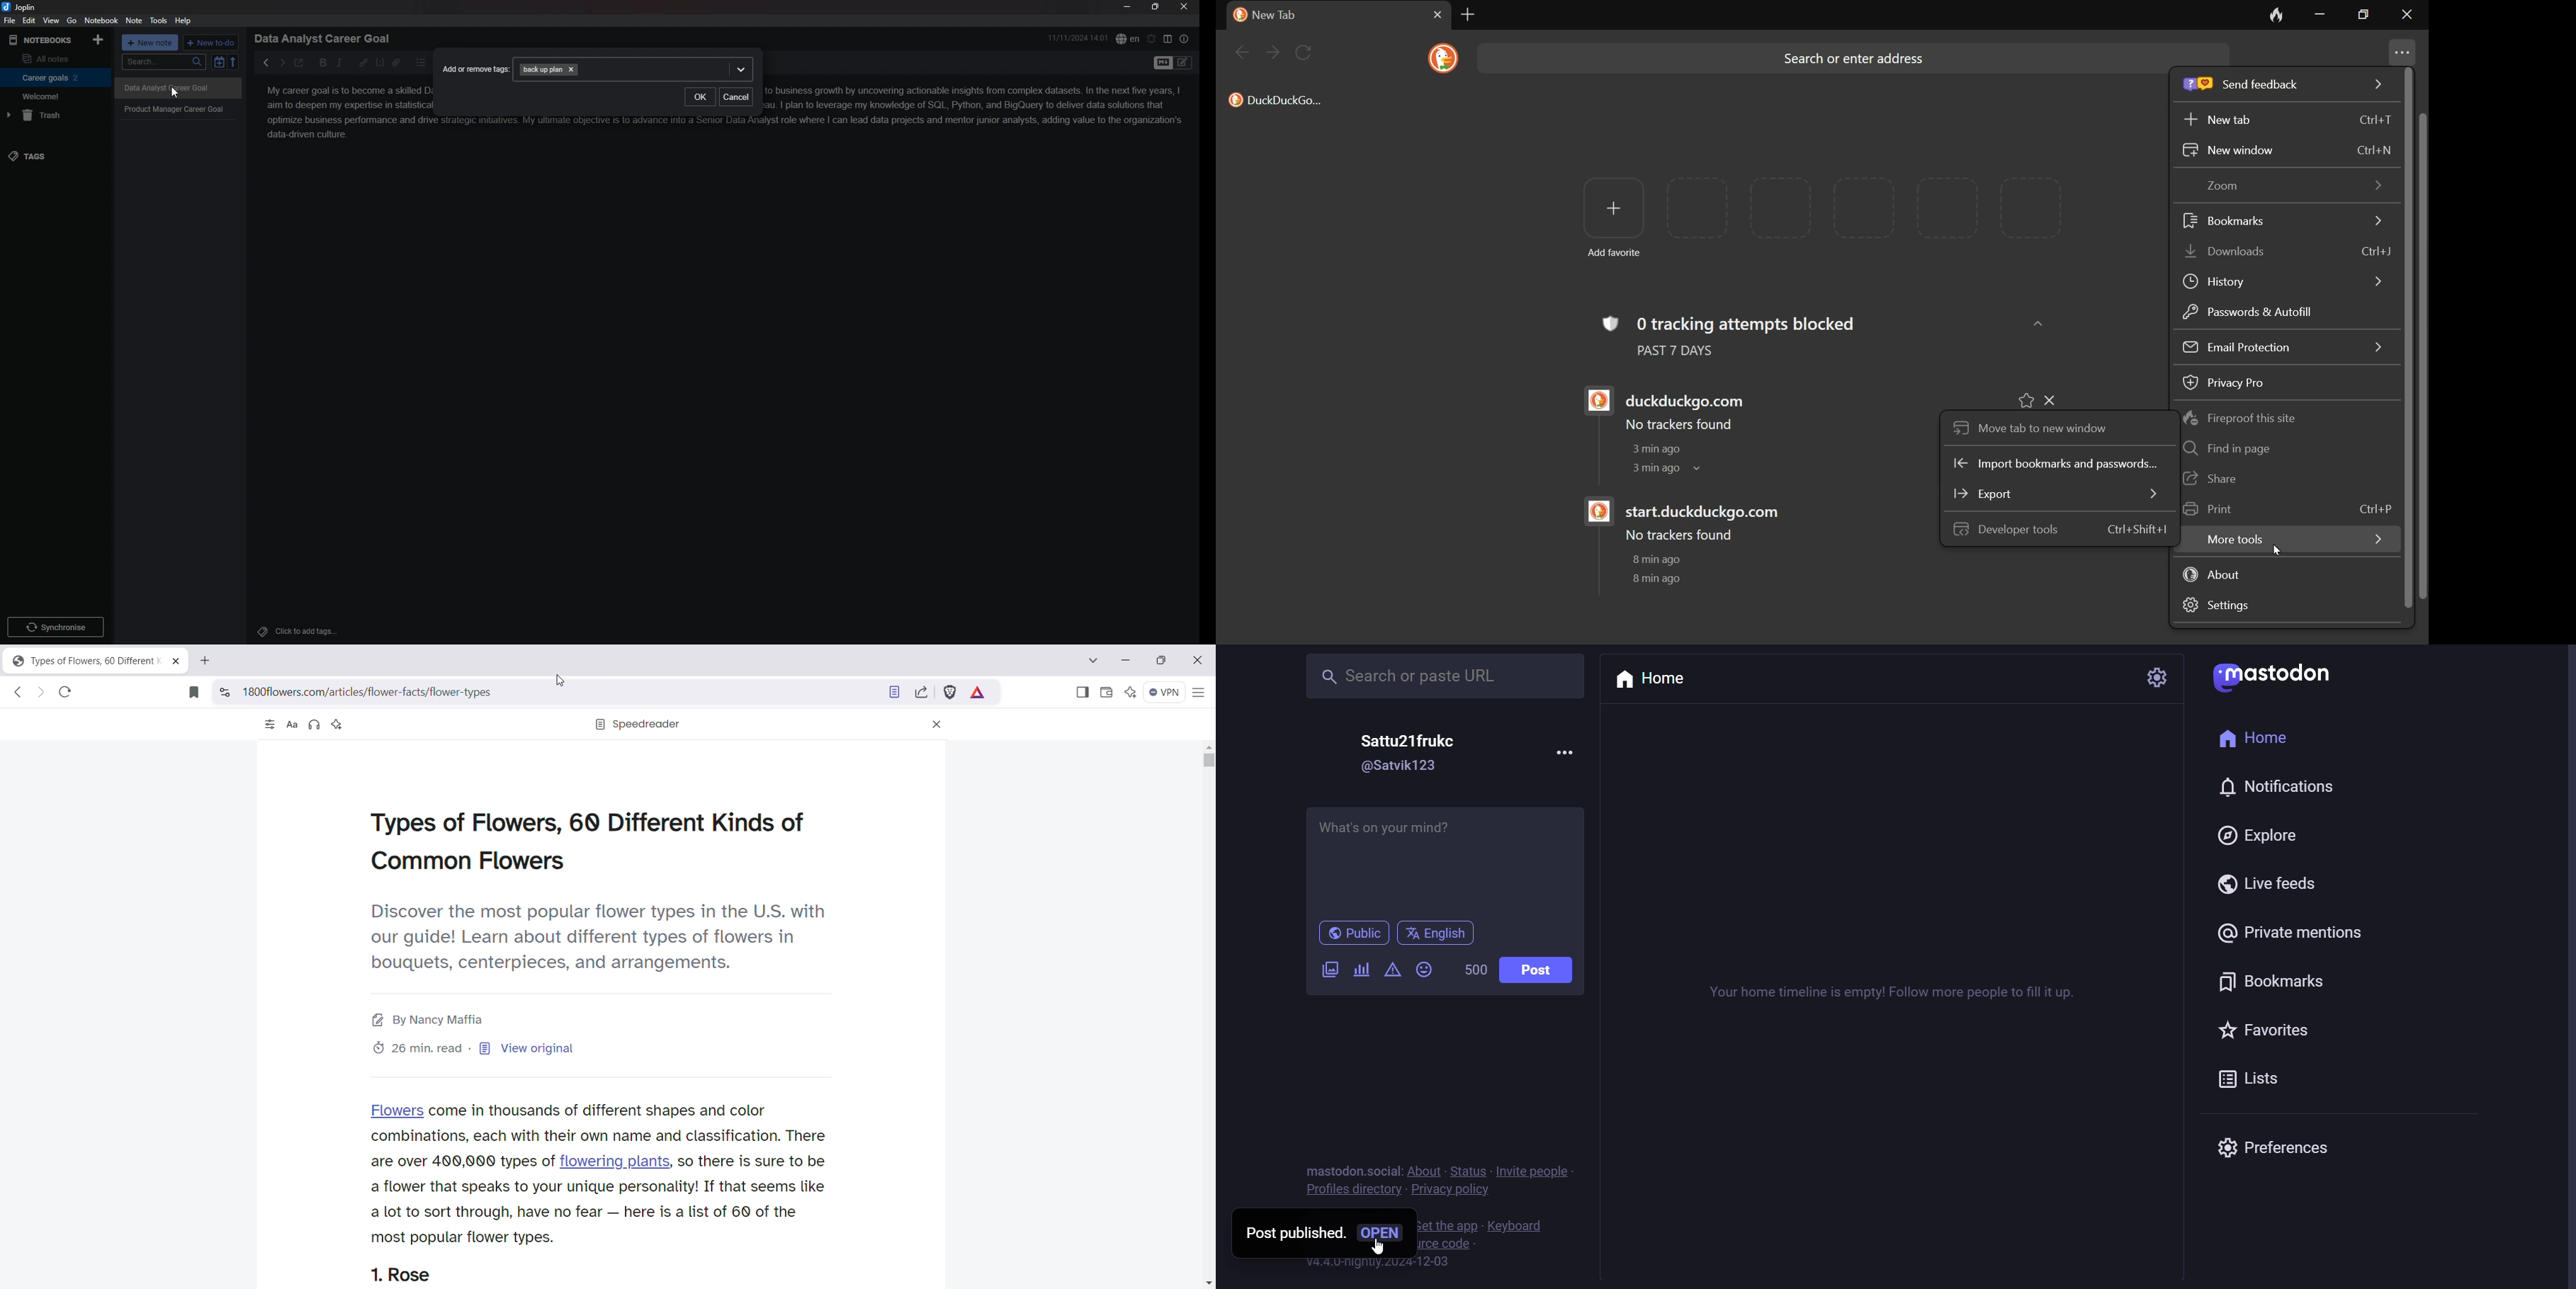  What do you see at coordinates (339, 63) in the screenshot?
I see `italic` at bounding box center [339, 63].